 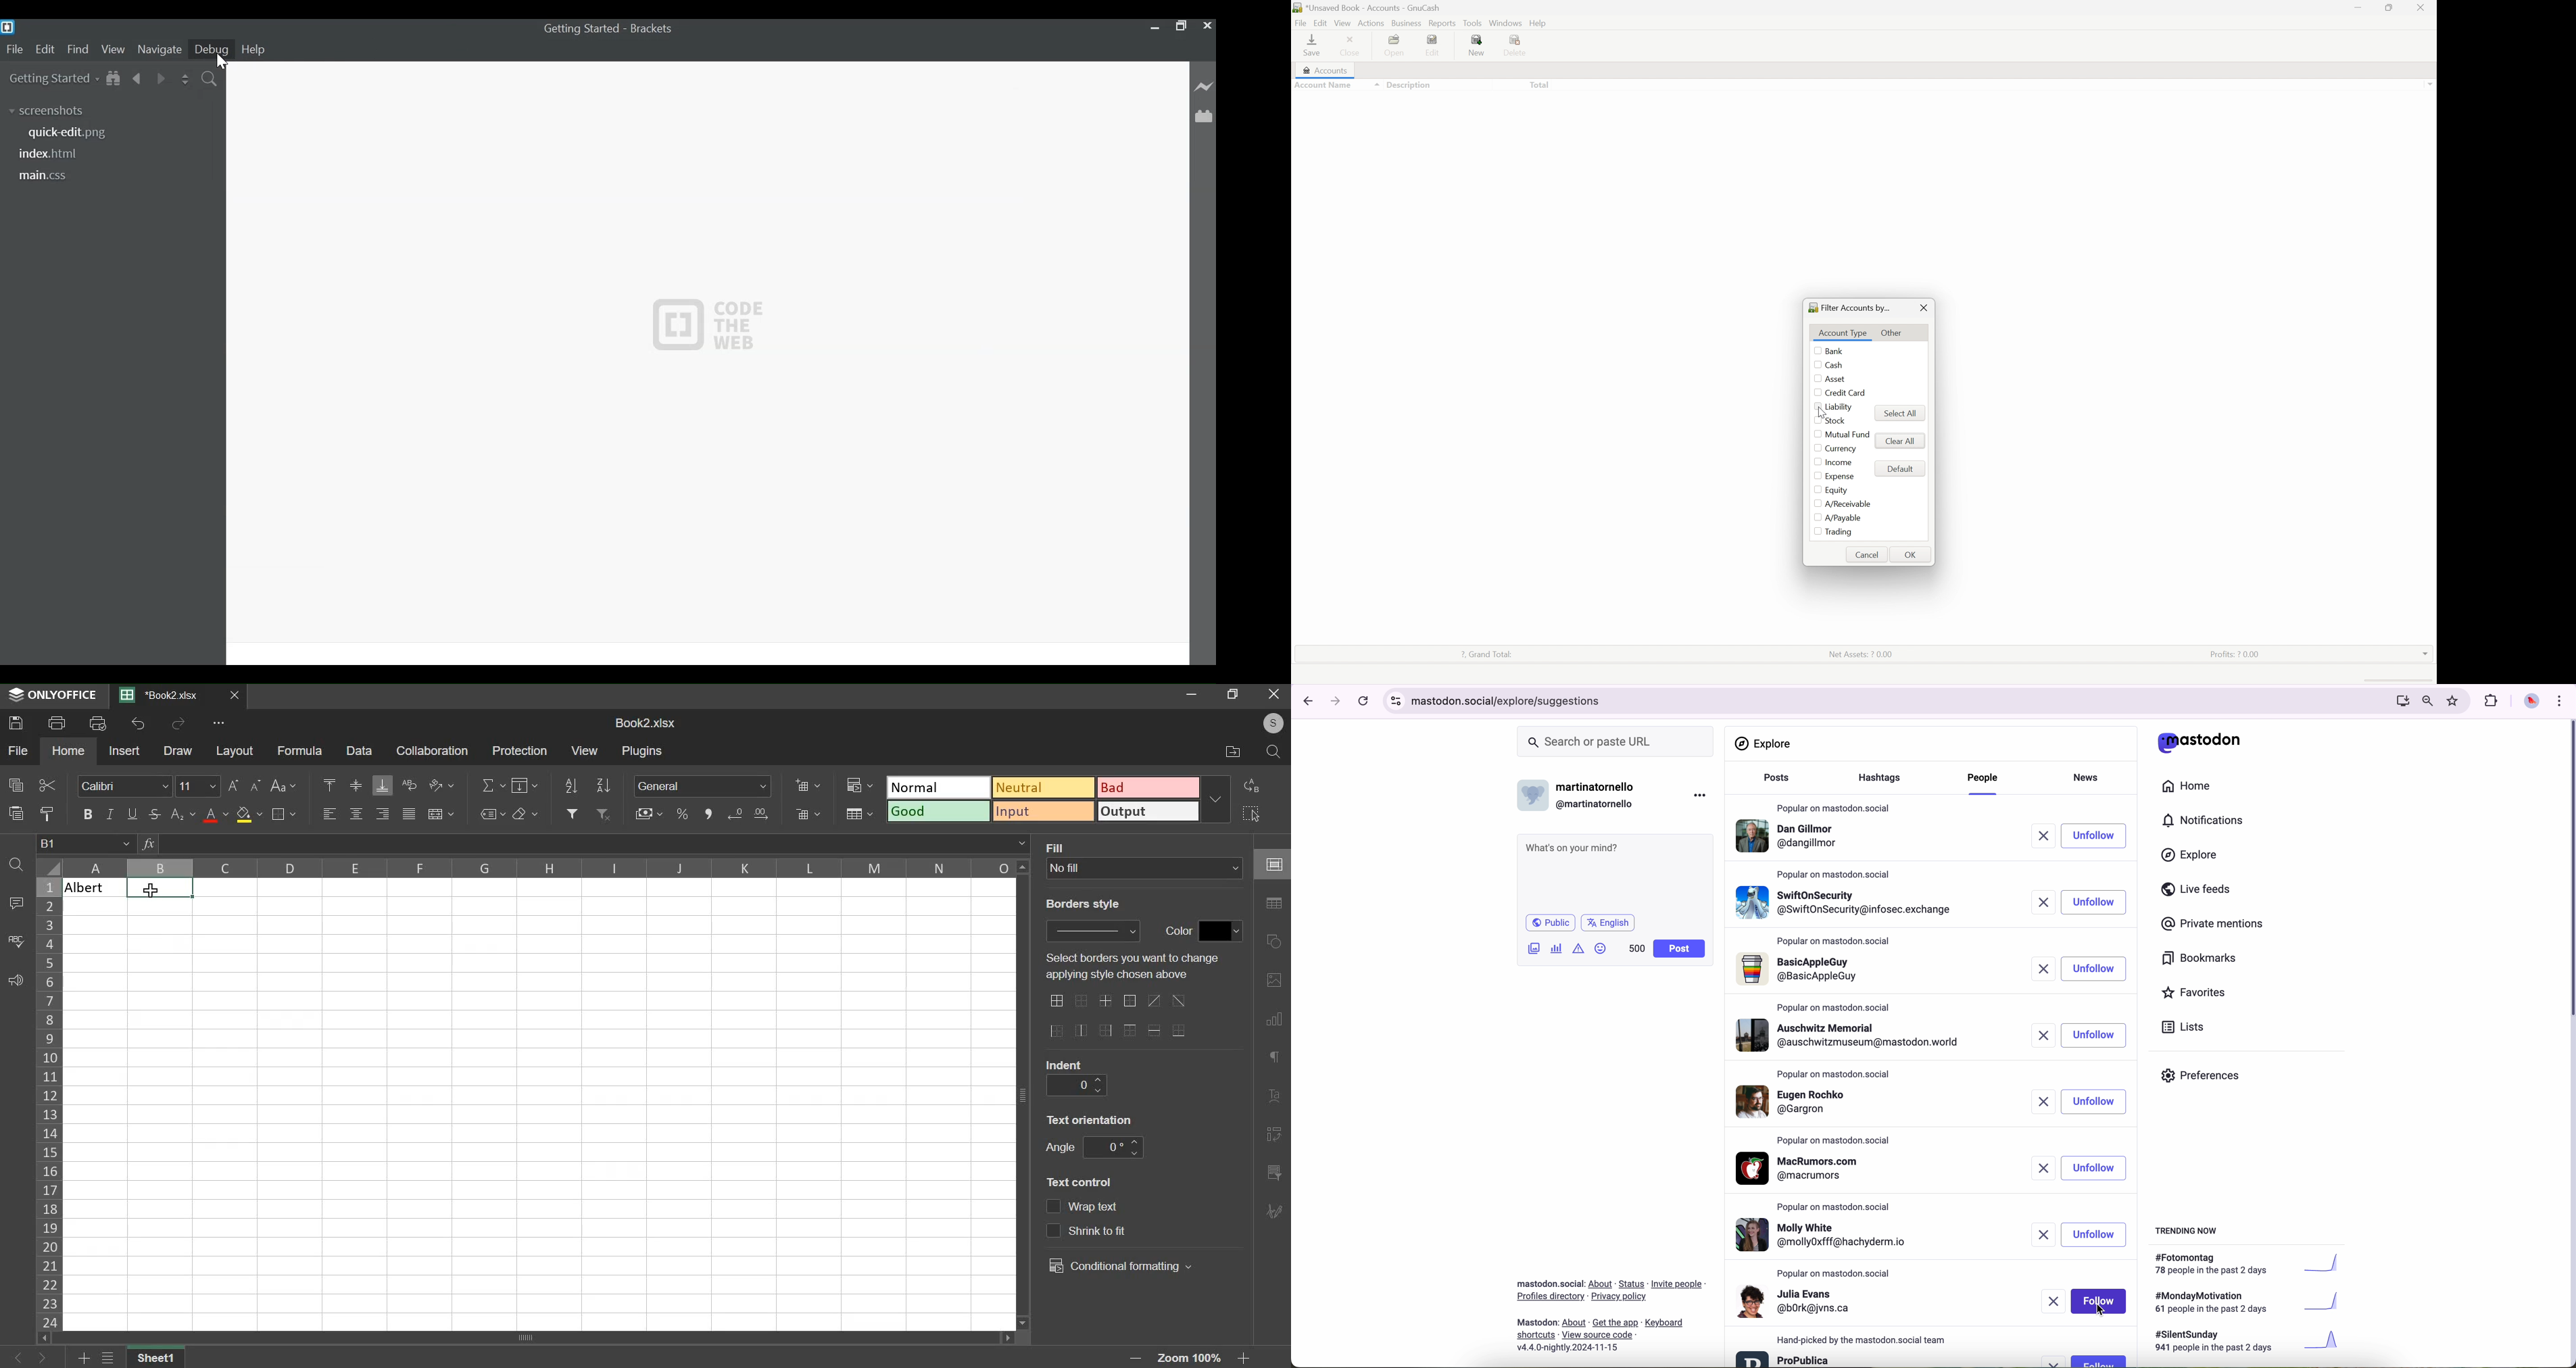 I want to click on follow, so click(x=2099, y=902).